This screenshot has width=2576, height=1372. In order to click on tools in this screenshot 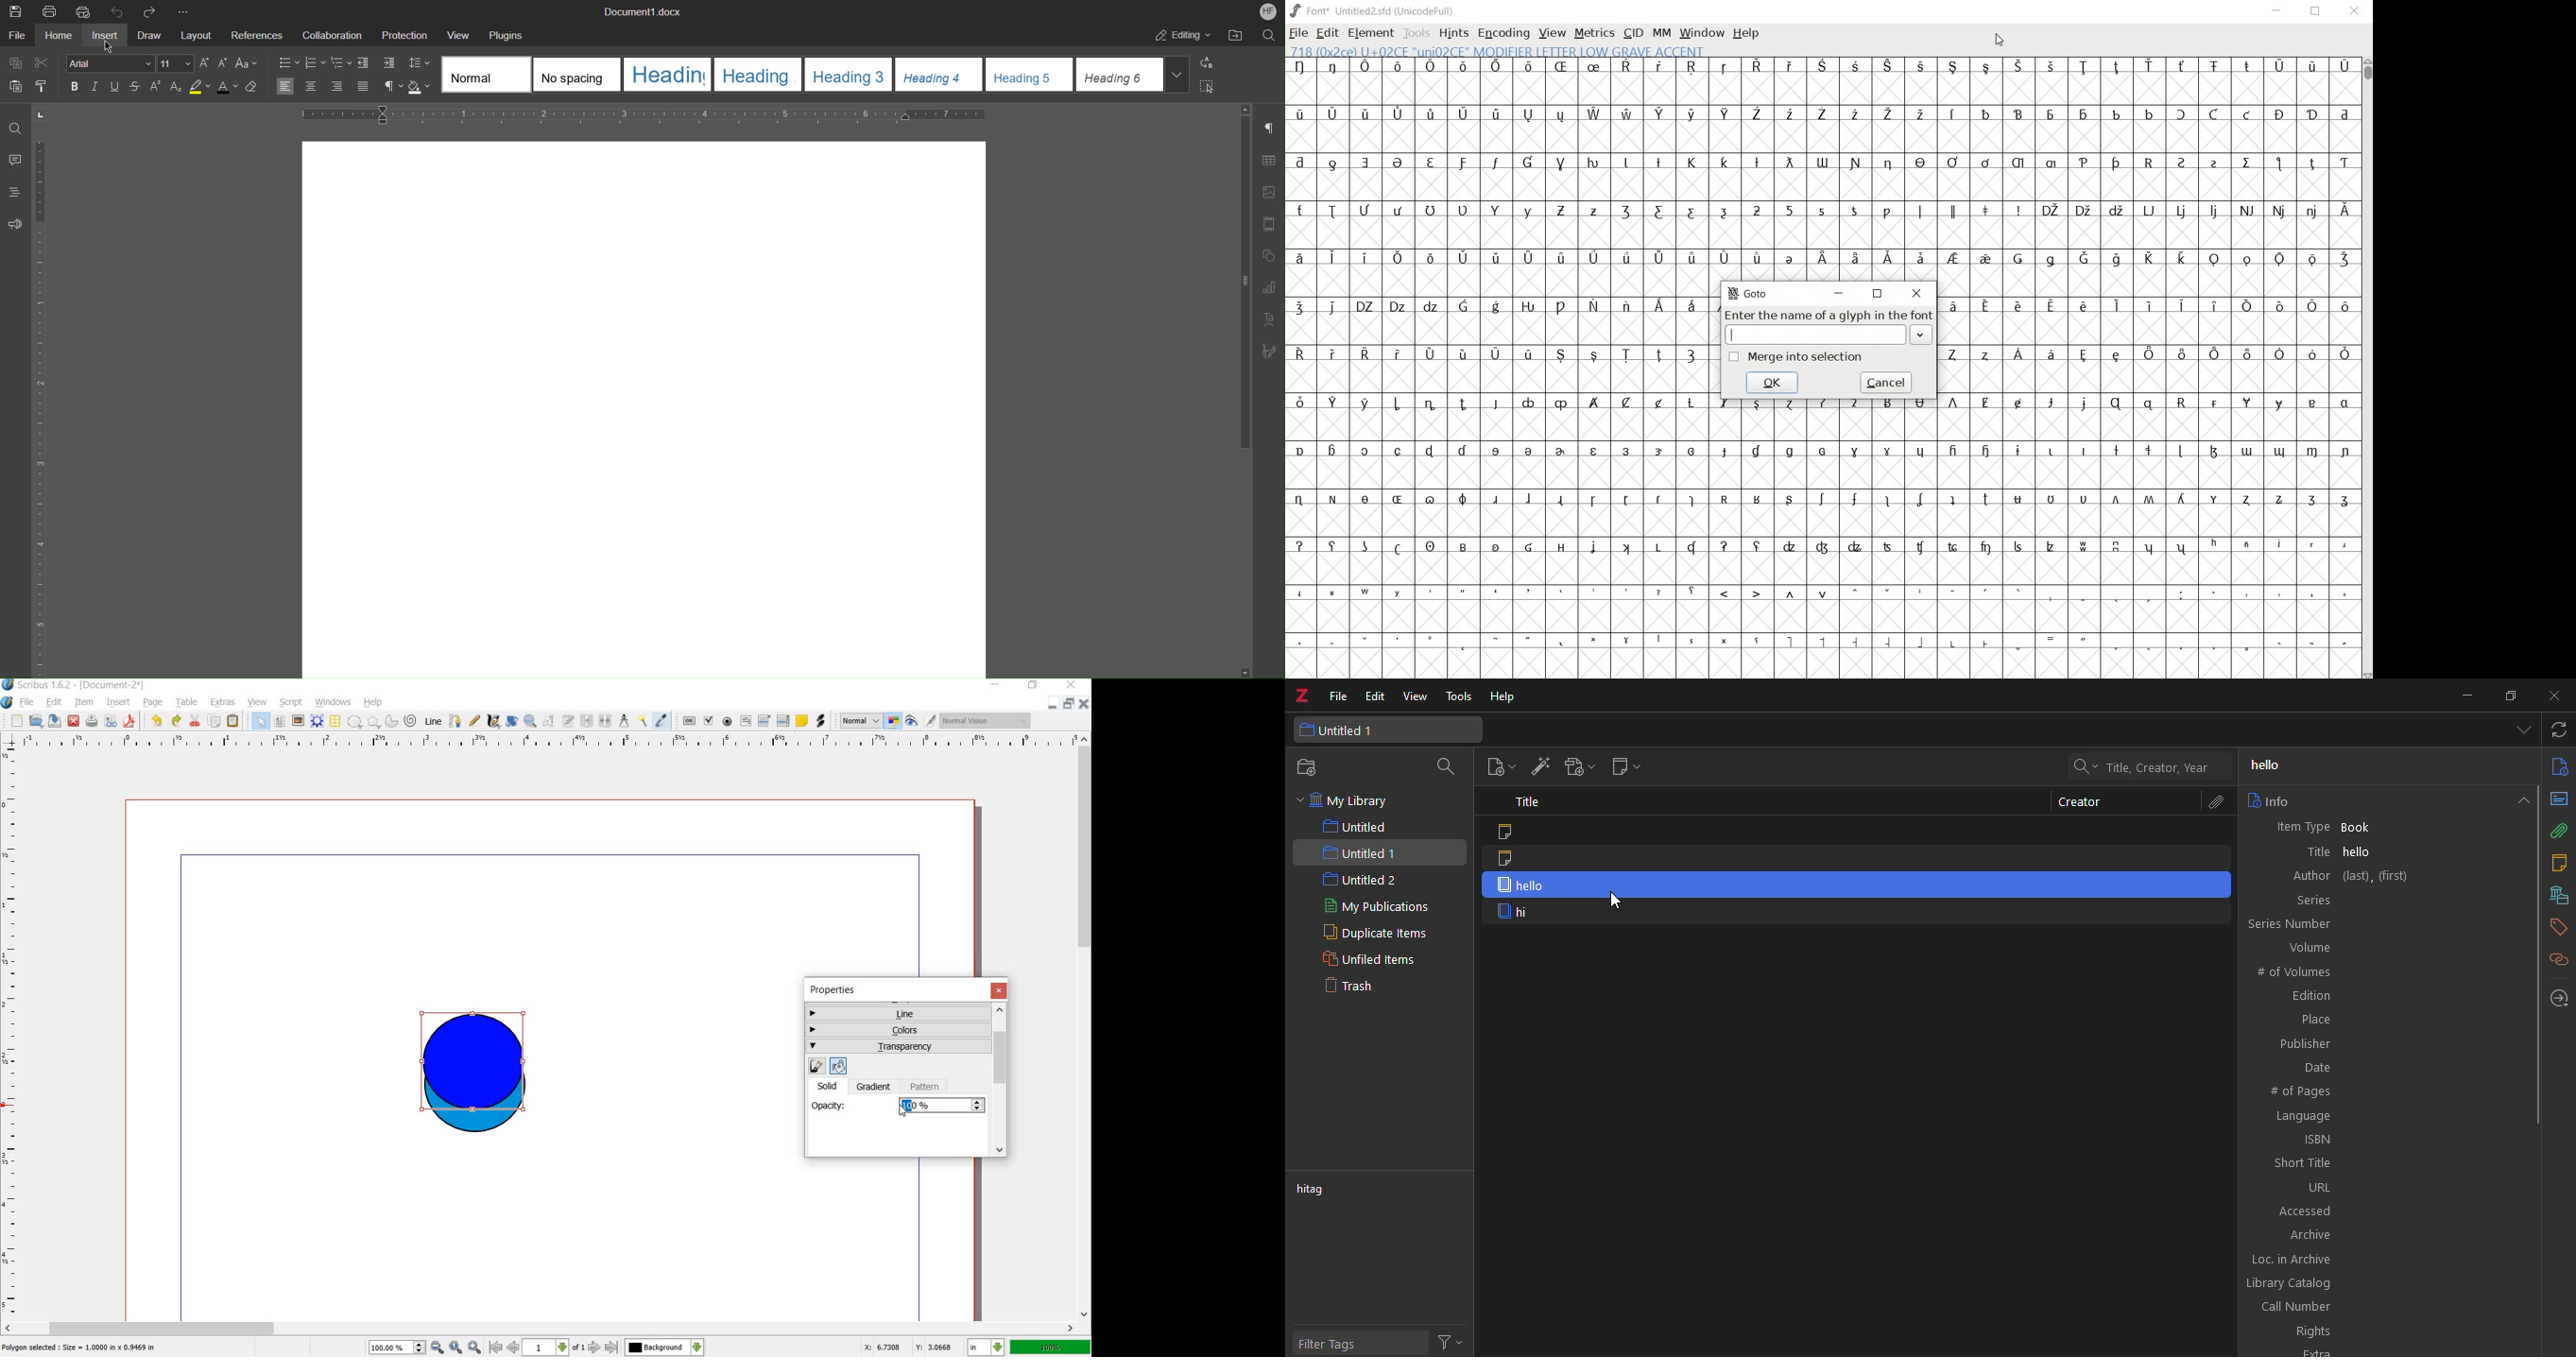, I will do `click(1461, 696)`.